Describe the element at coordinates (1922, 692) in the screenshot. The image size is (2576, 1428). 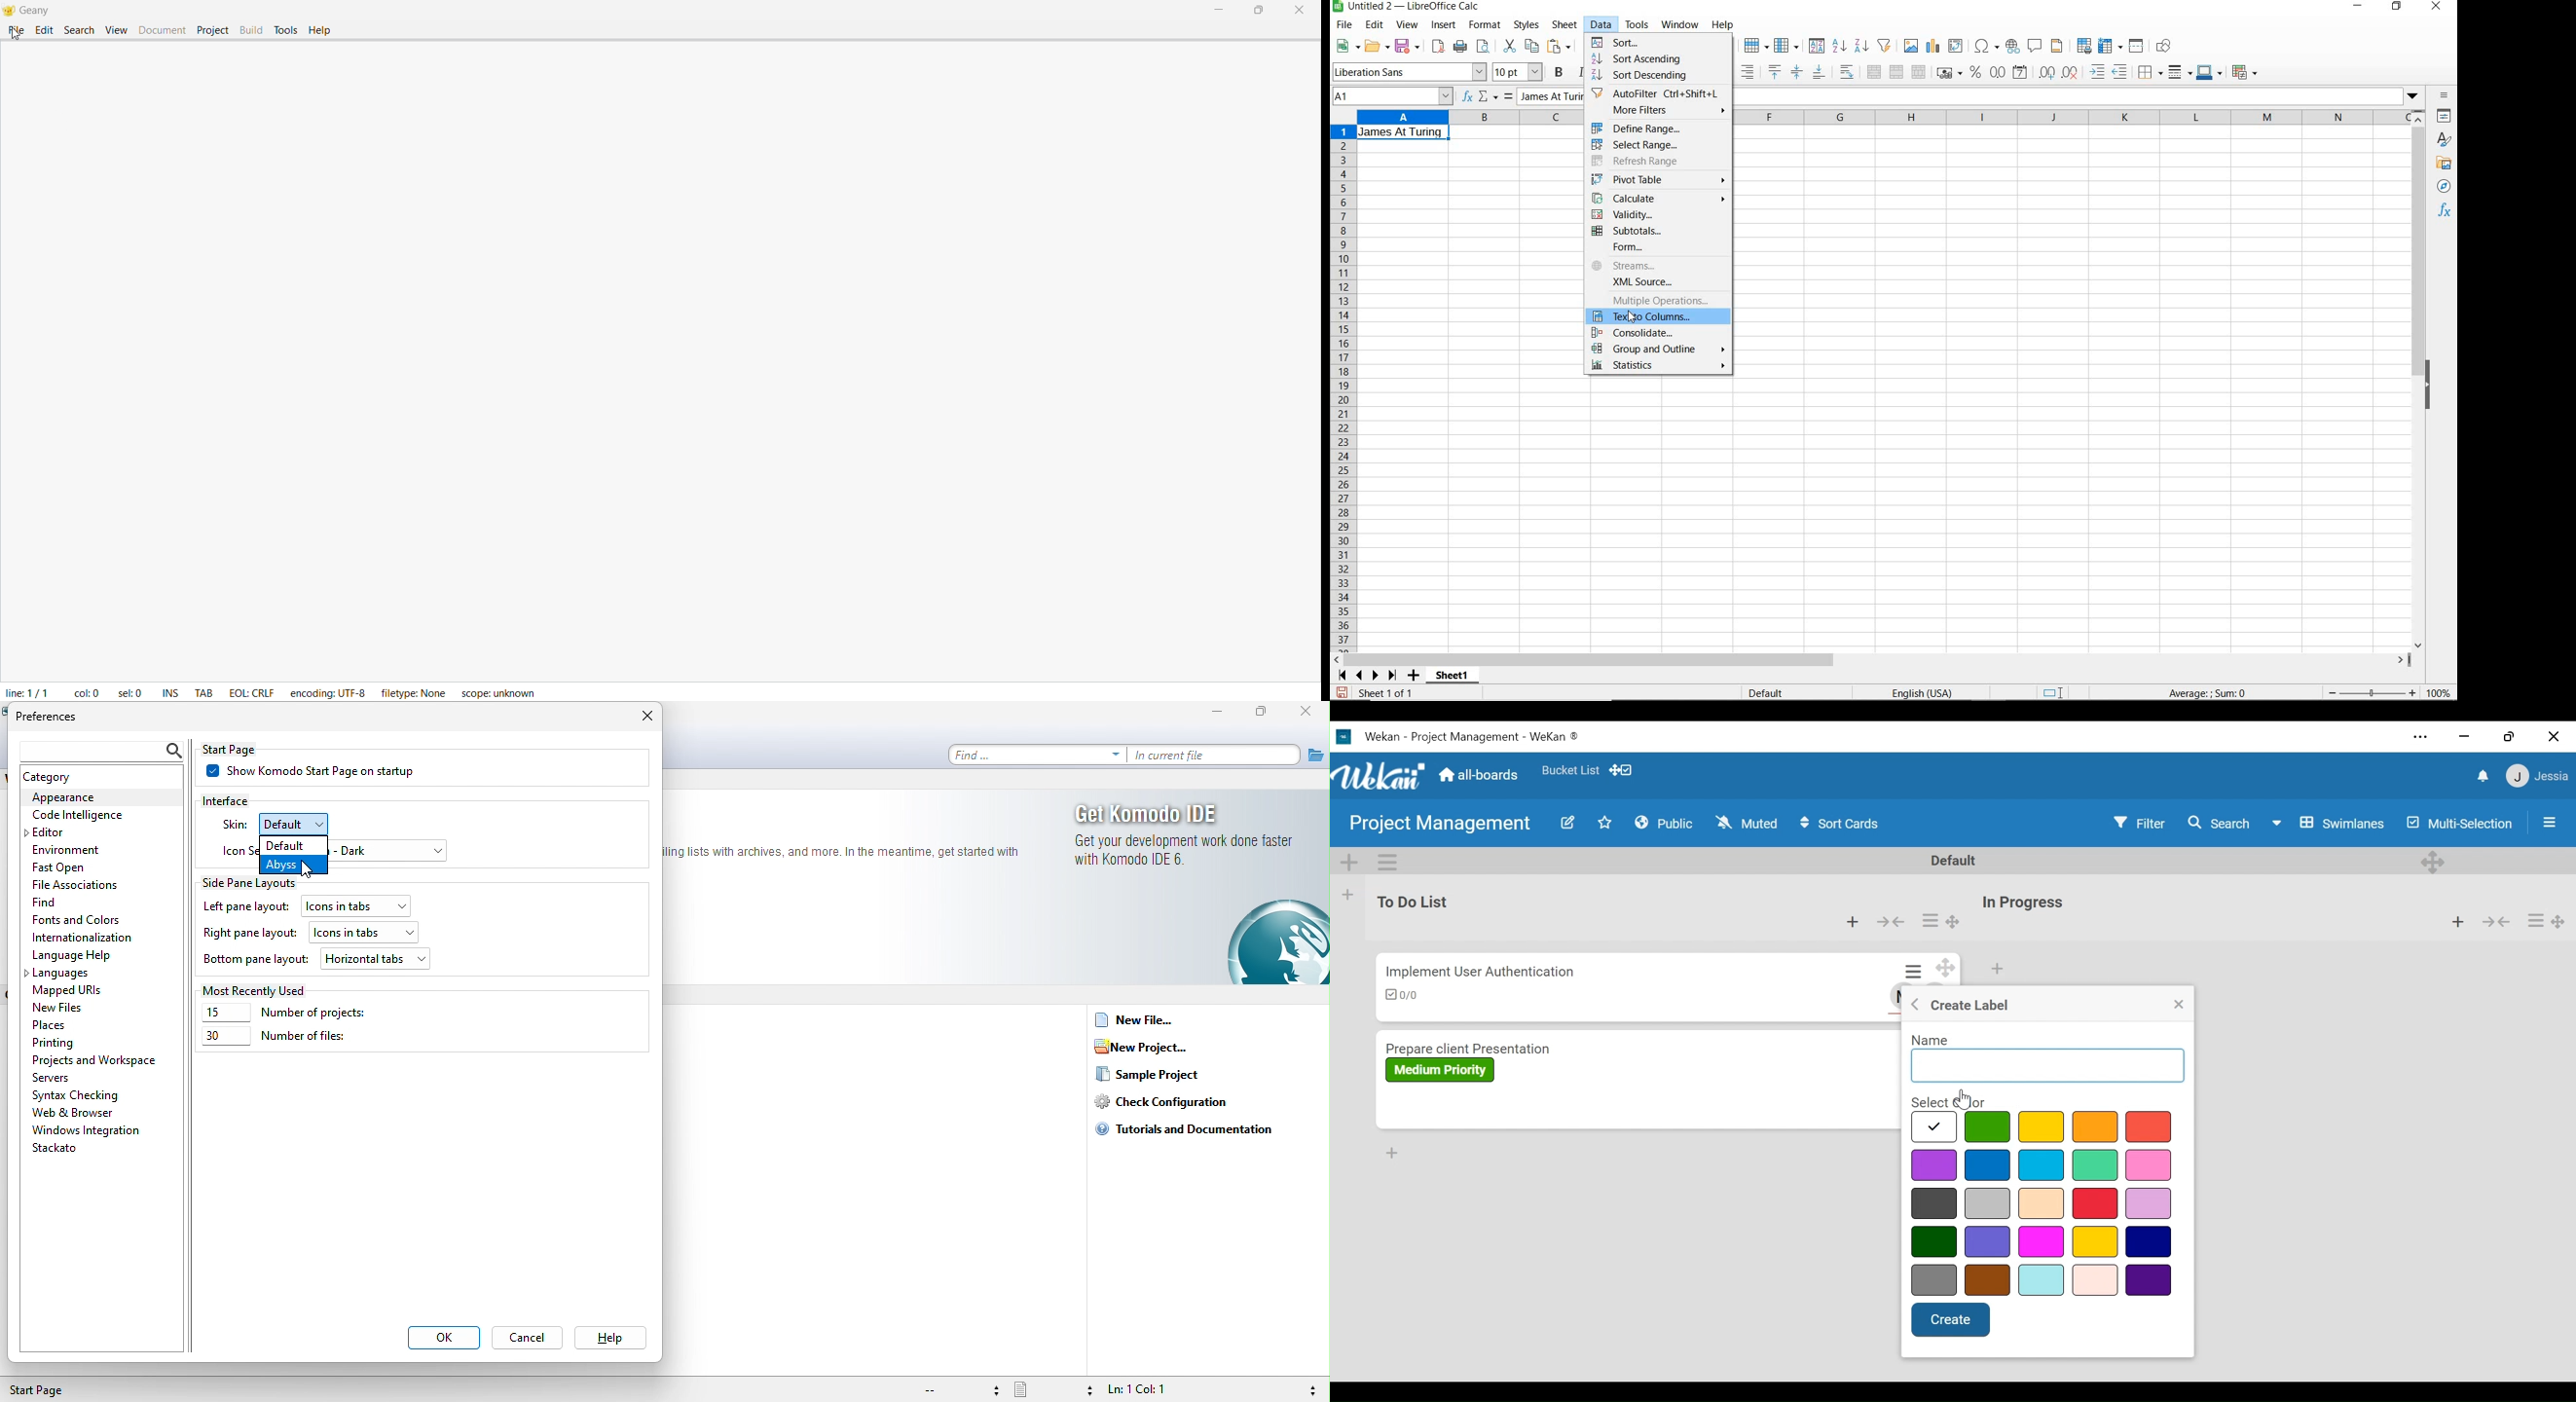
I see `language` at that location.